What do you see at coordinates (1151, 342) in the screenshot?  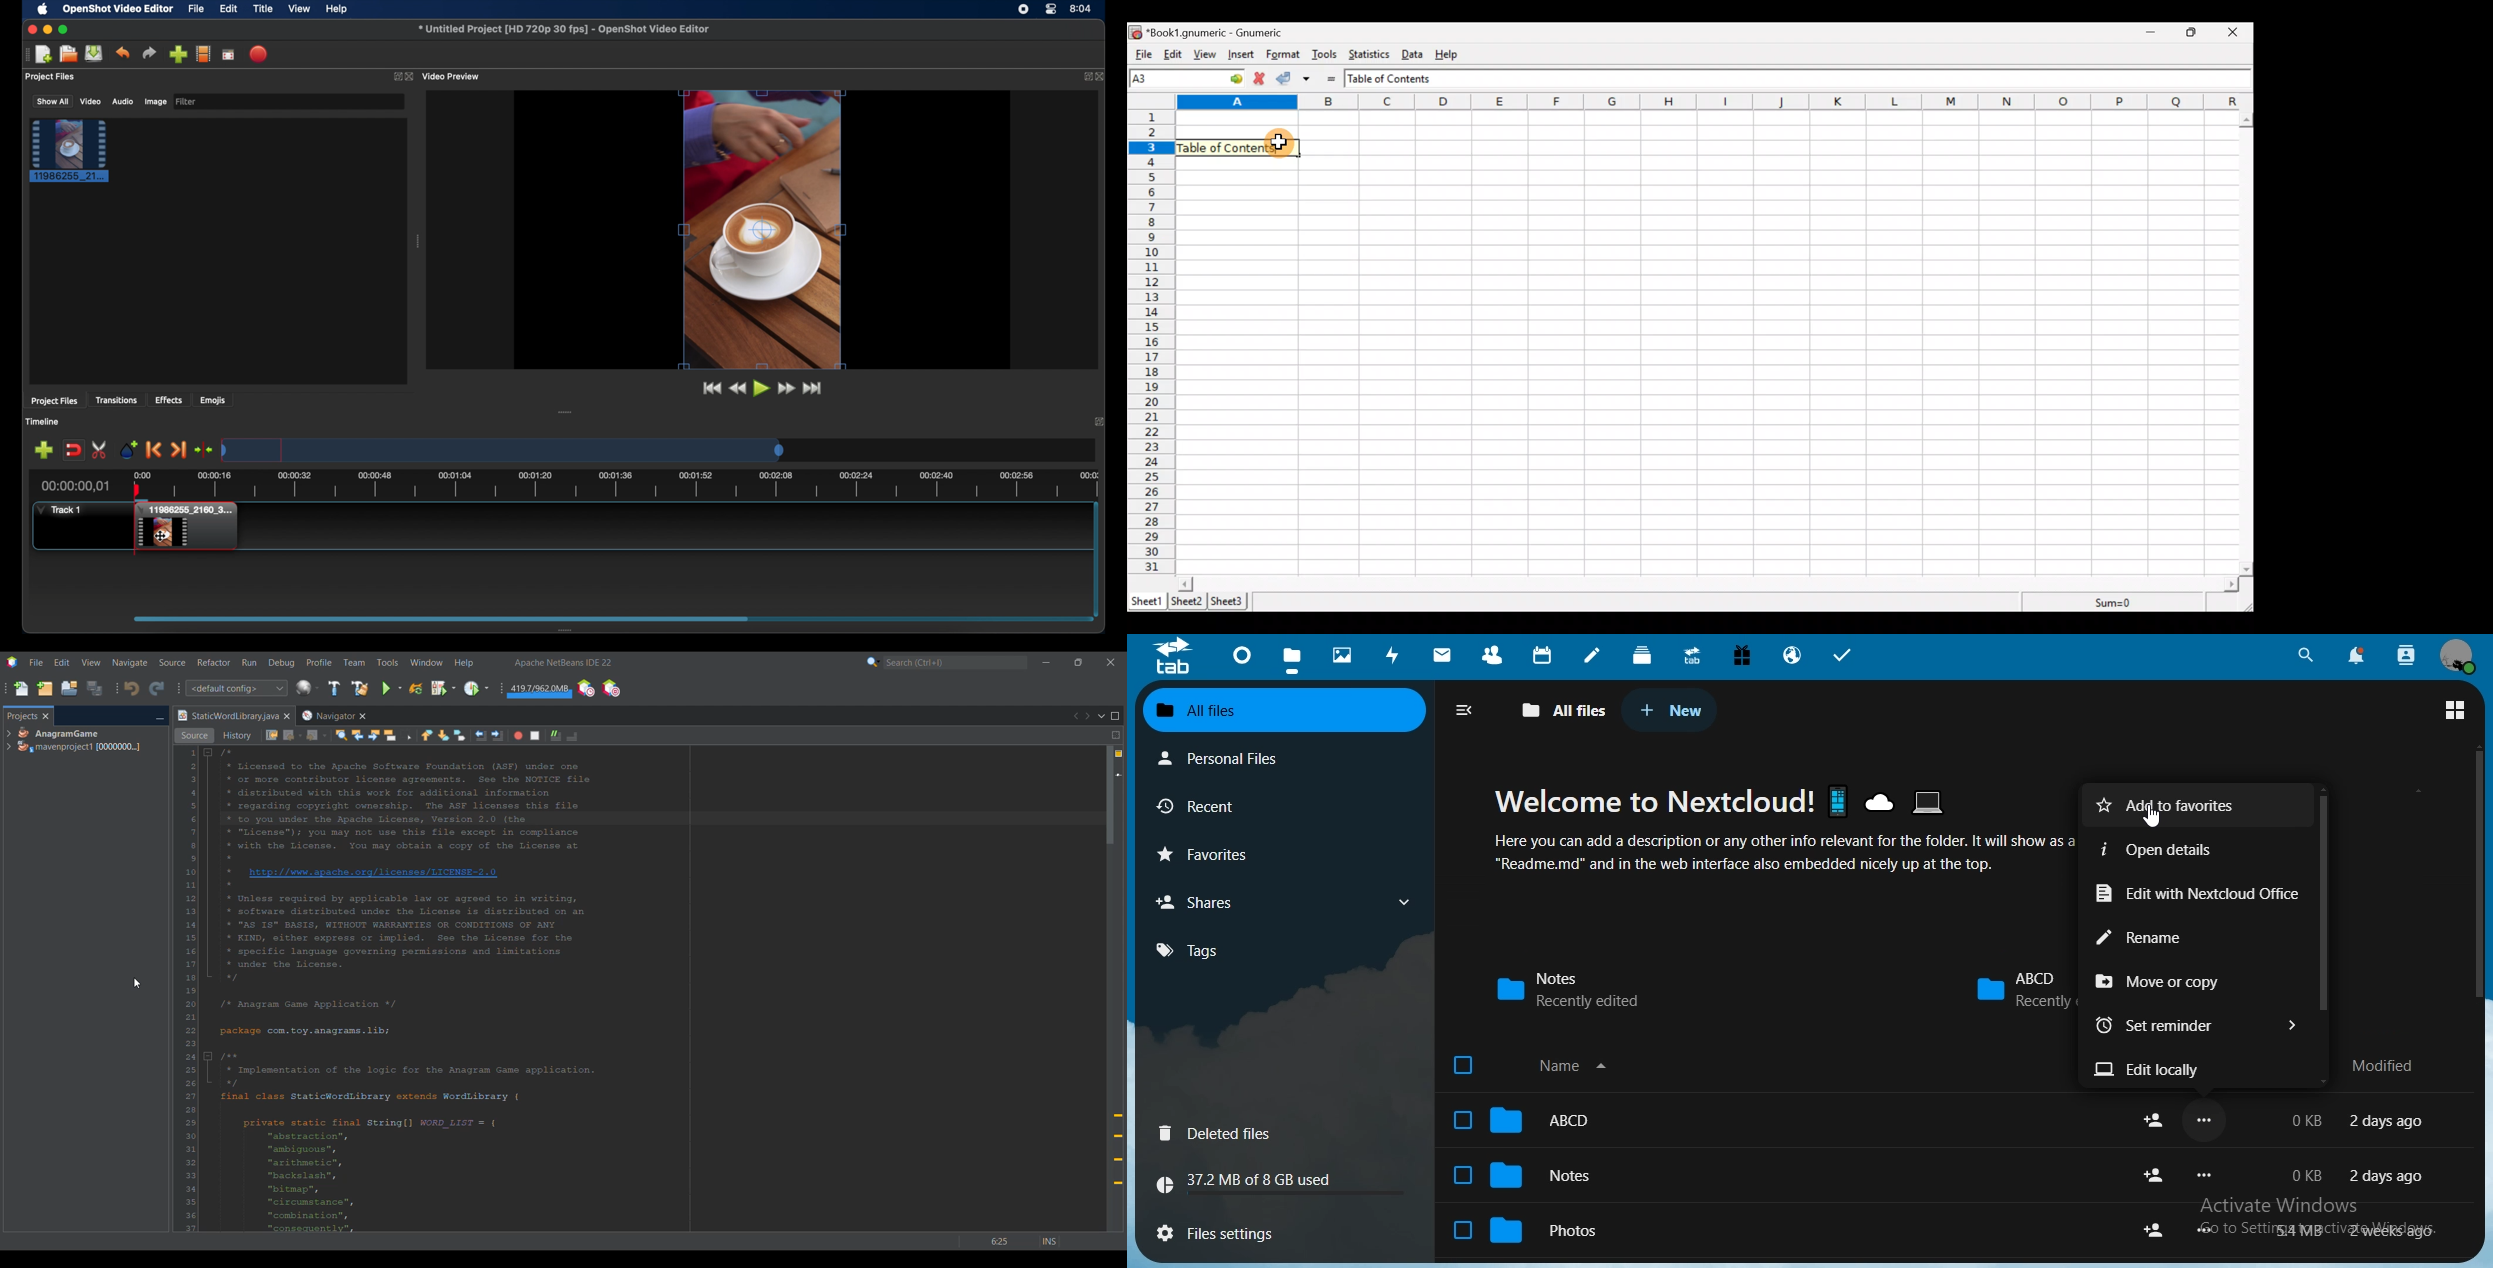 I see `numbering column` at bounding box center [1151, 342].